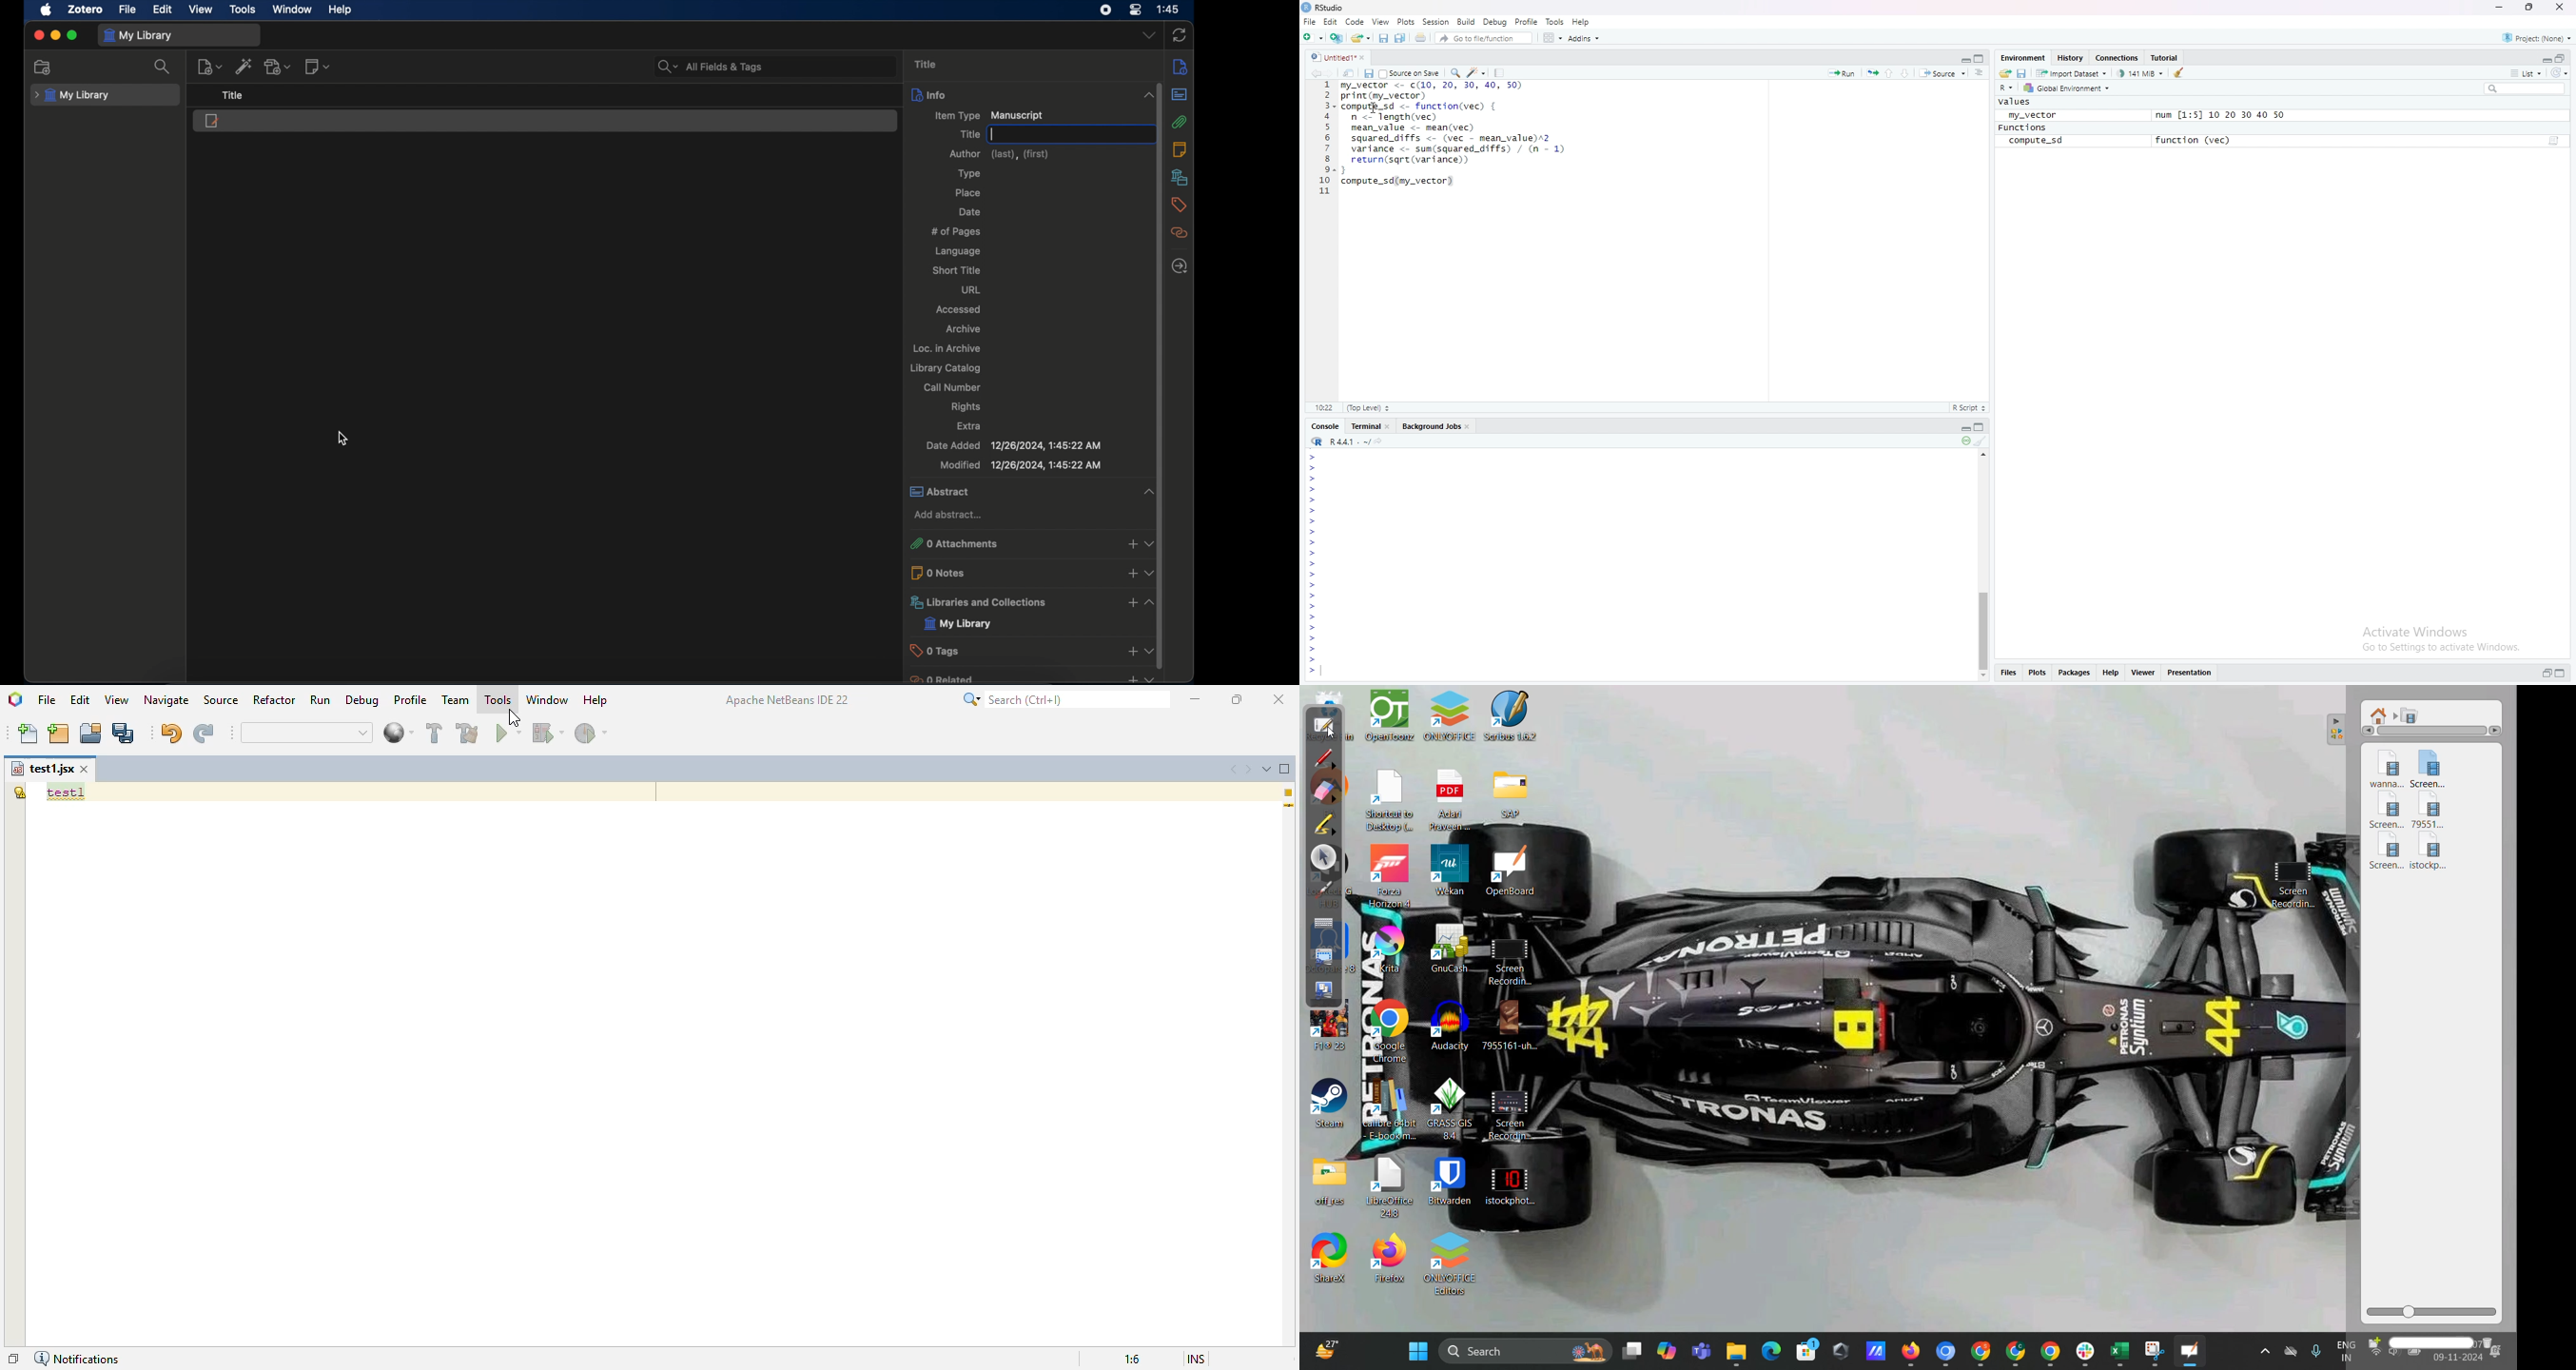 Image resolution: width=2576 pixels, height=1372 pixels. I want to click on Prompt cursor, so click(1313, 456).